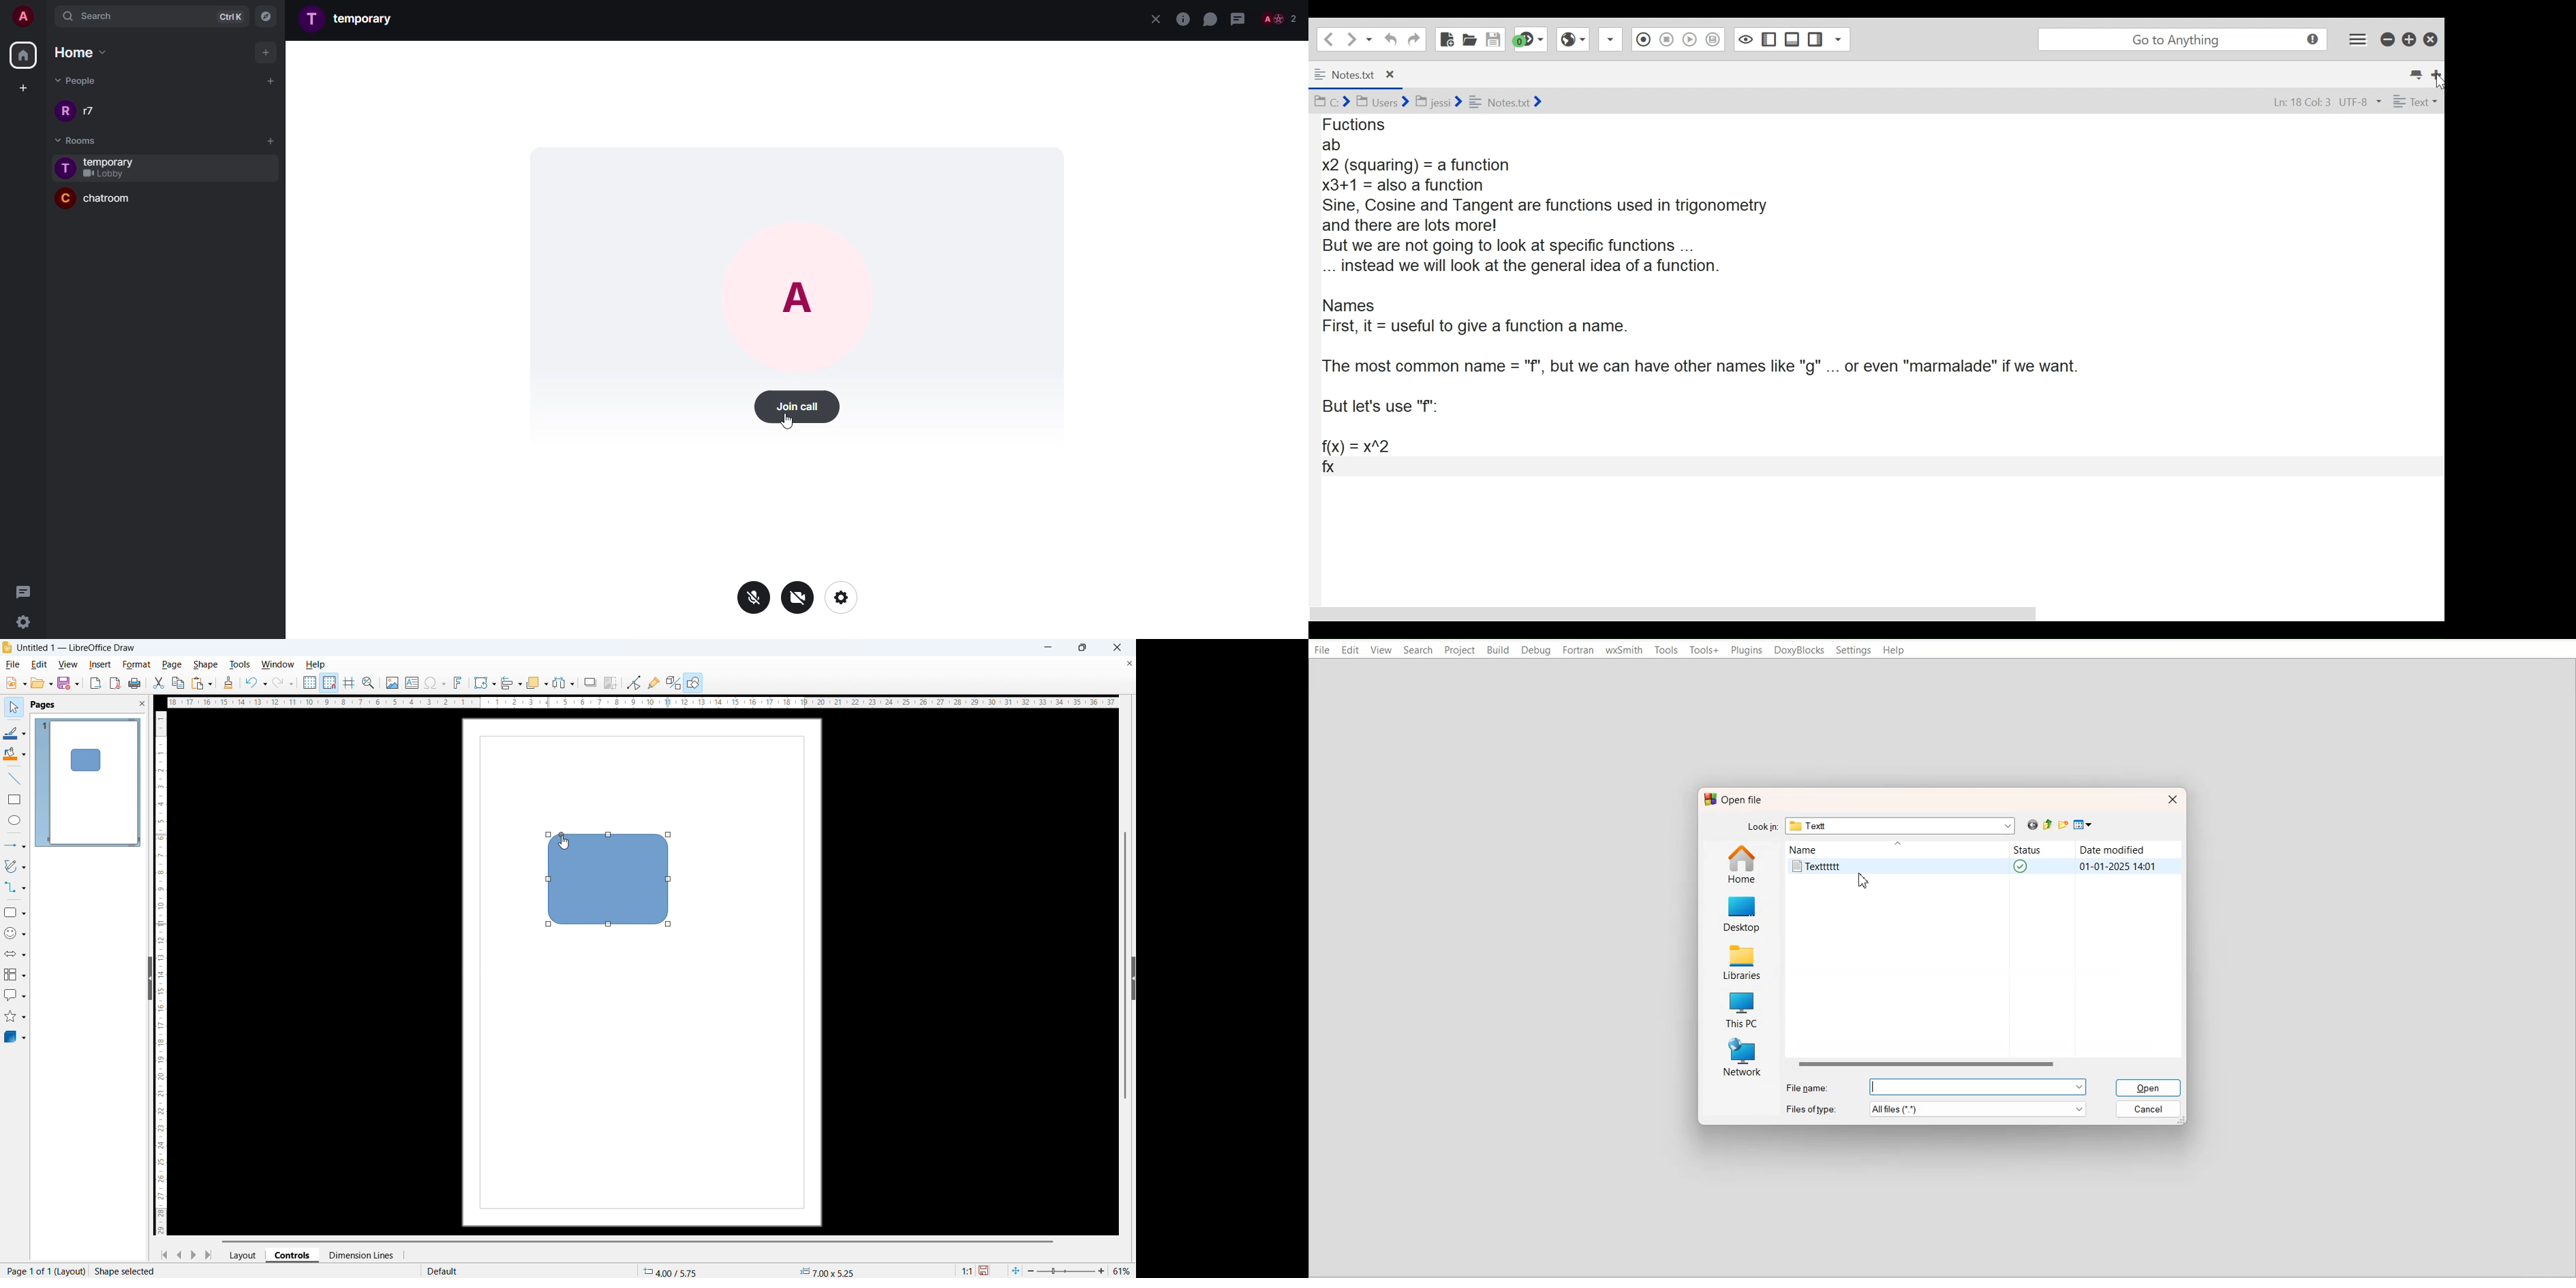 The image size is (2576, 1288). Describe the element at coordinates (2037, 850) in the screenshot. I see `Status` at that location.